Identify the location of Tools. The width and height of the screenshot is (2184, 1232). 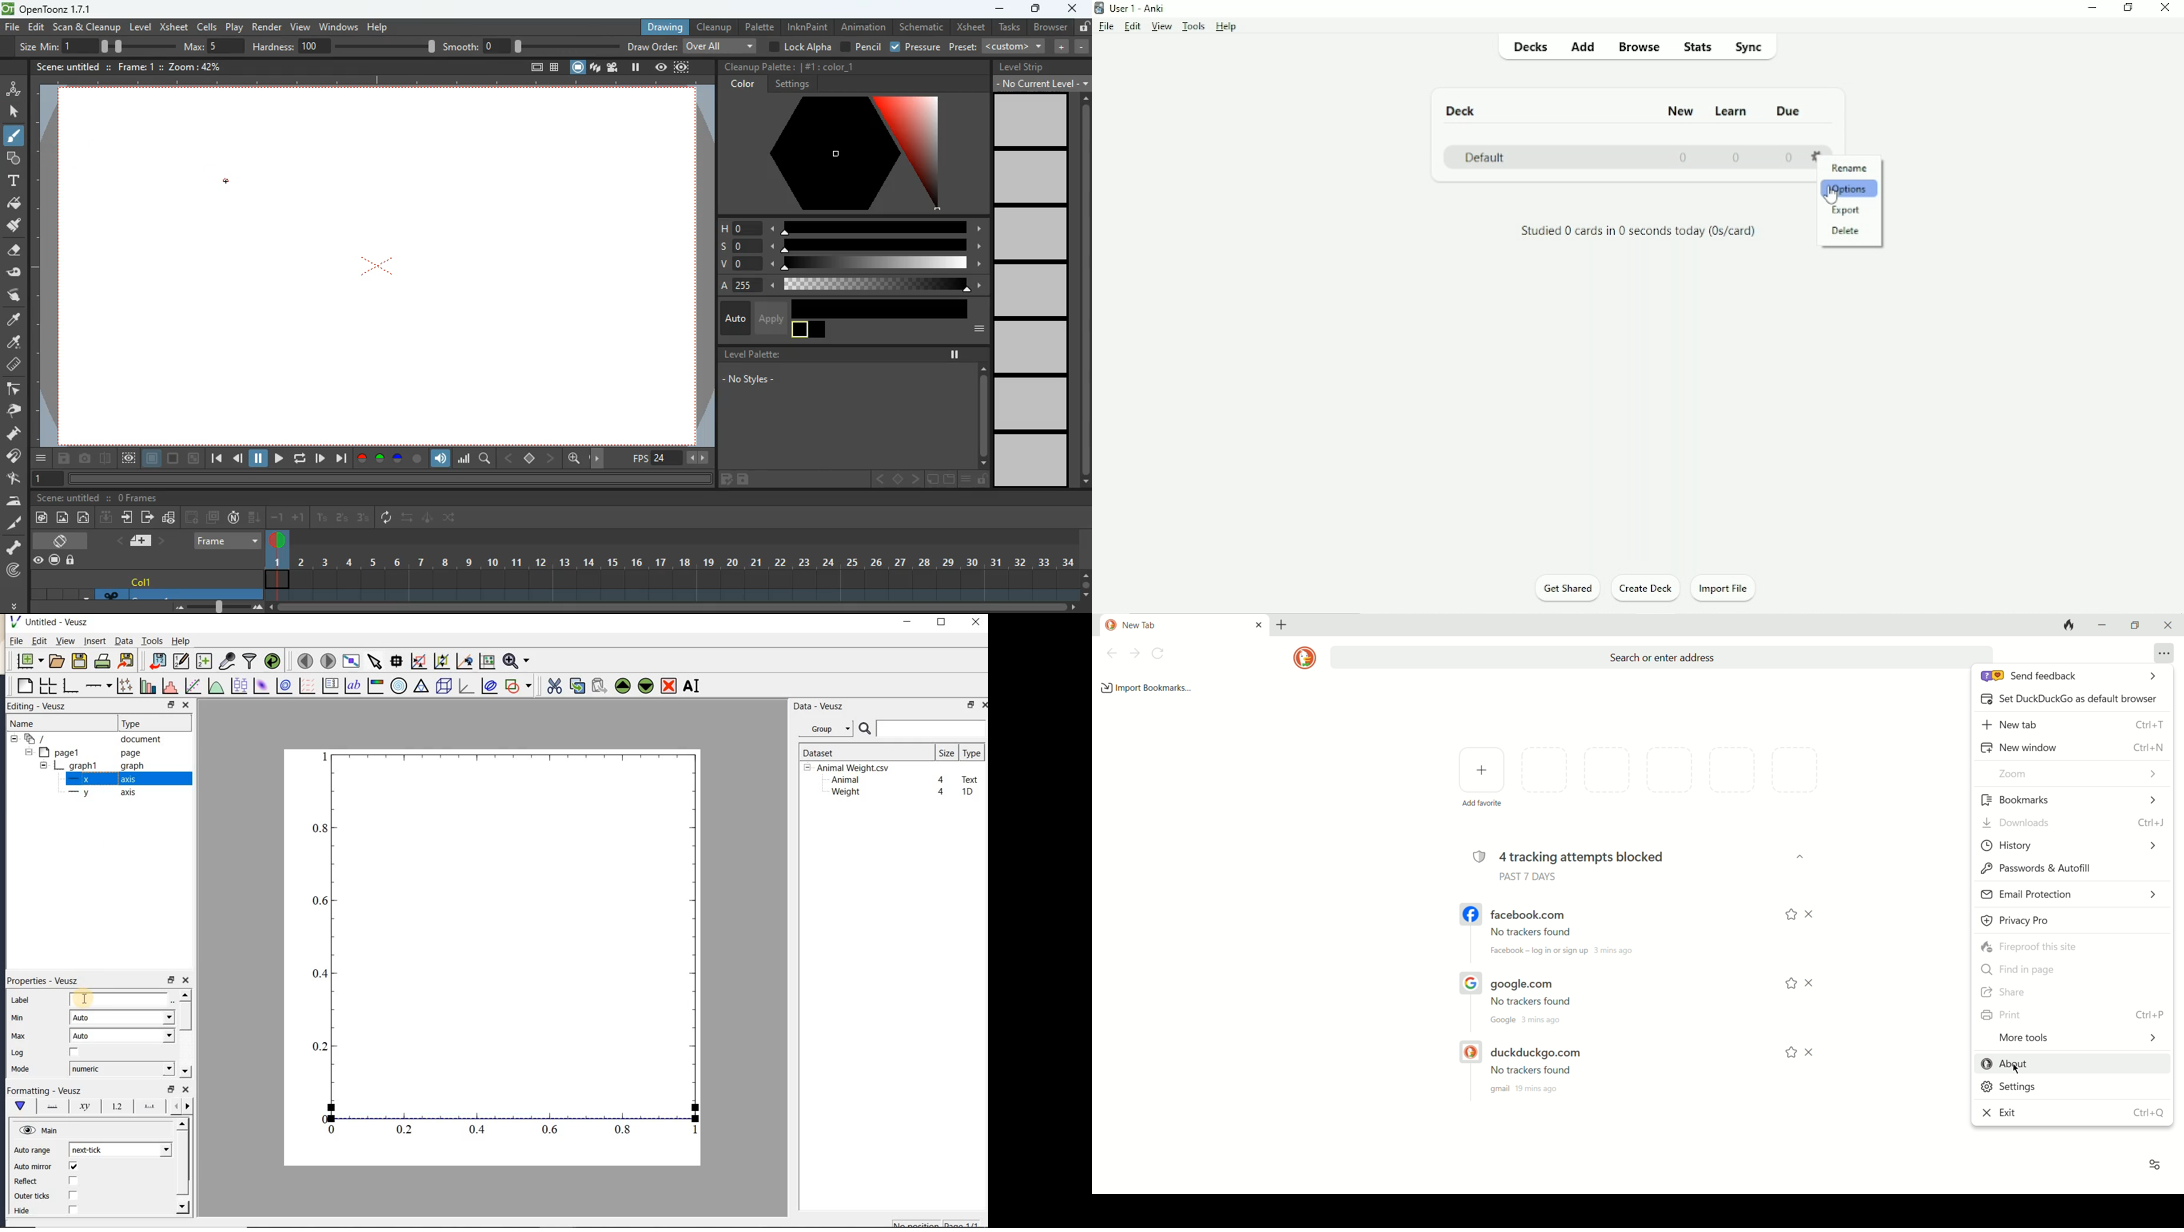
(1194, 26).